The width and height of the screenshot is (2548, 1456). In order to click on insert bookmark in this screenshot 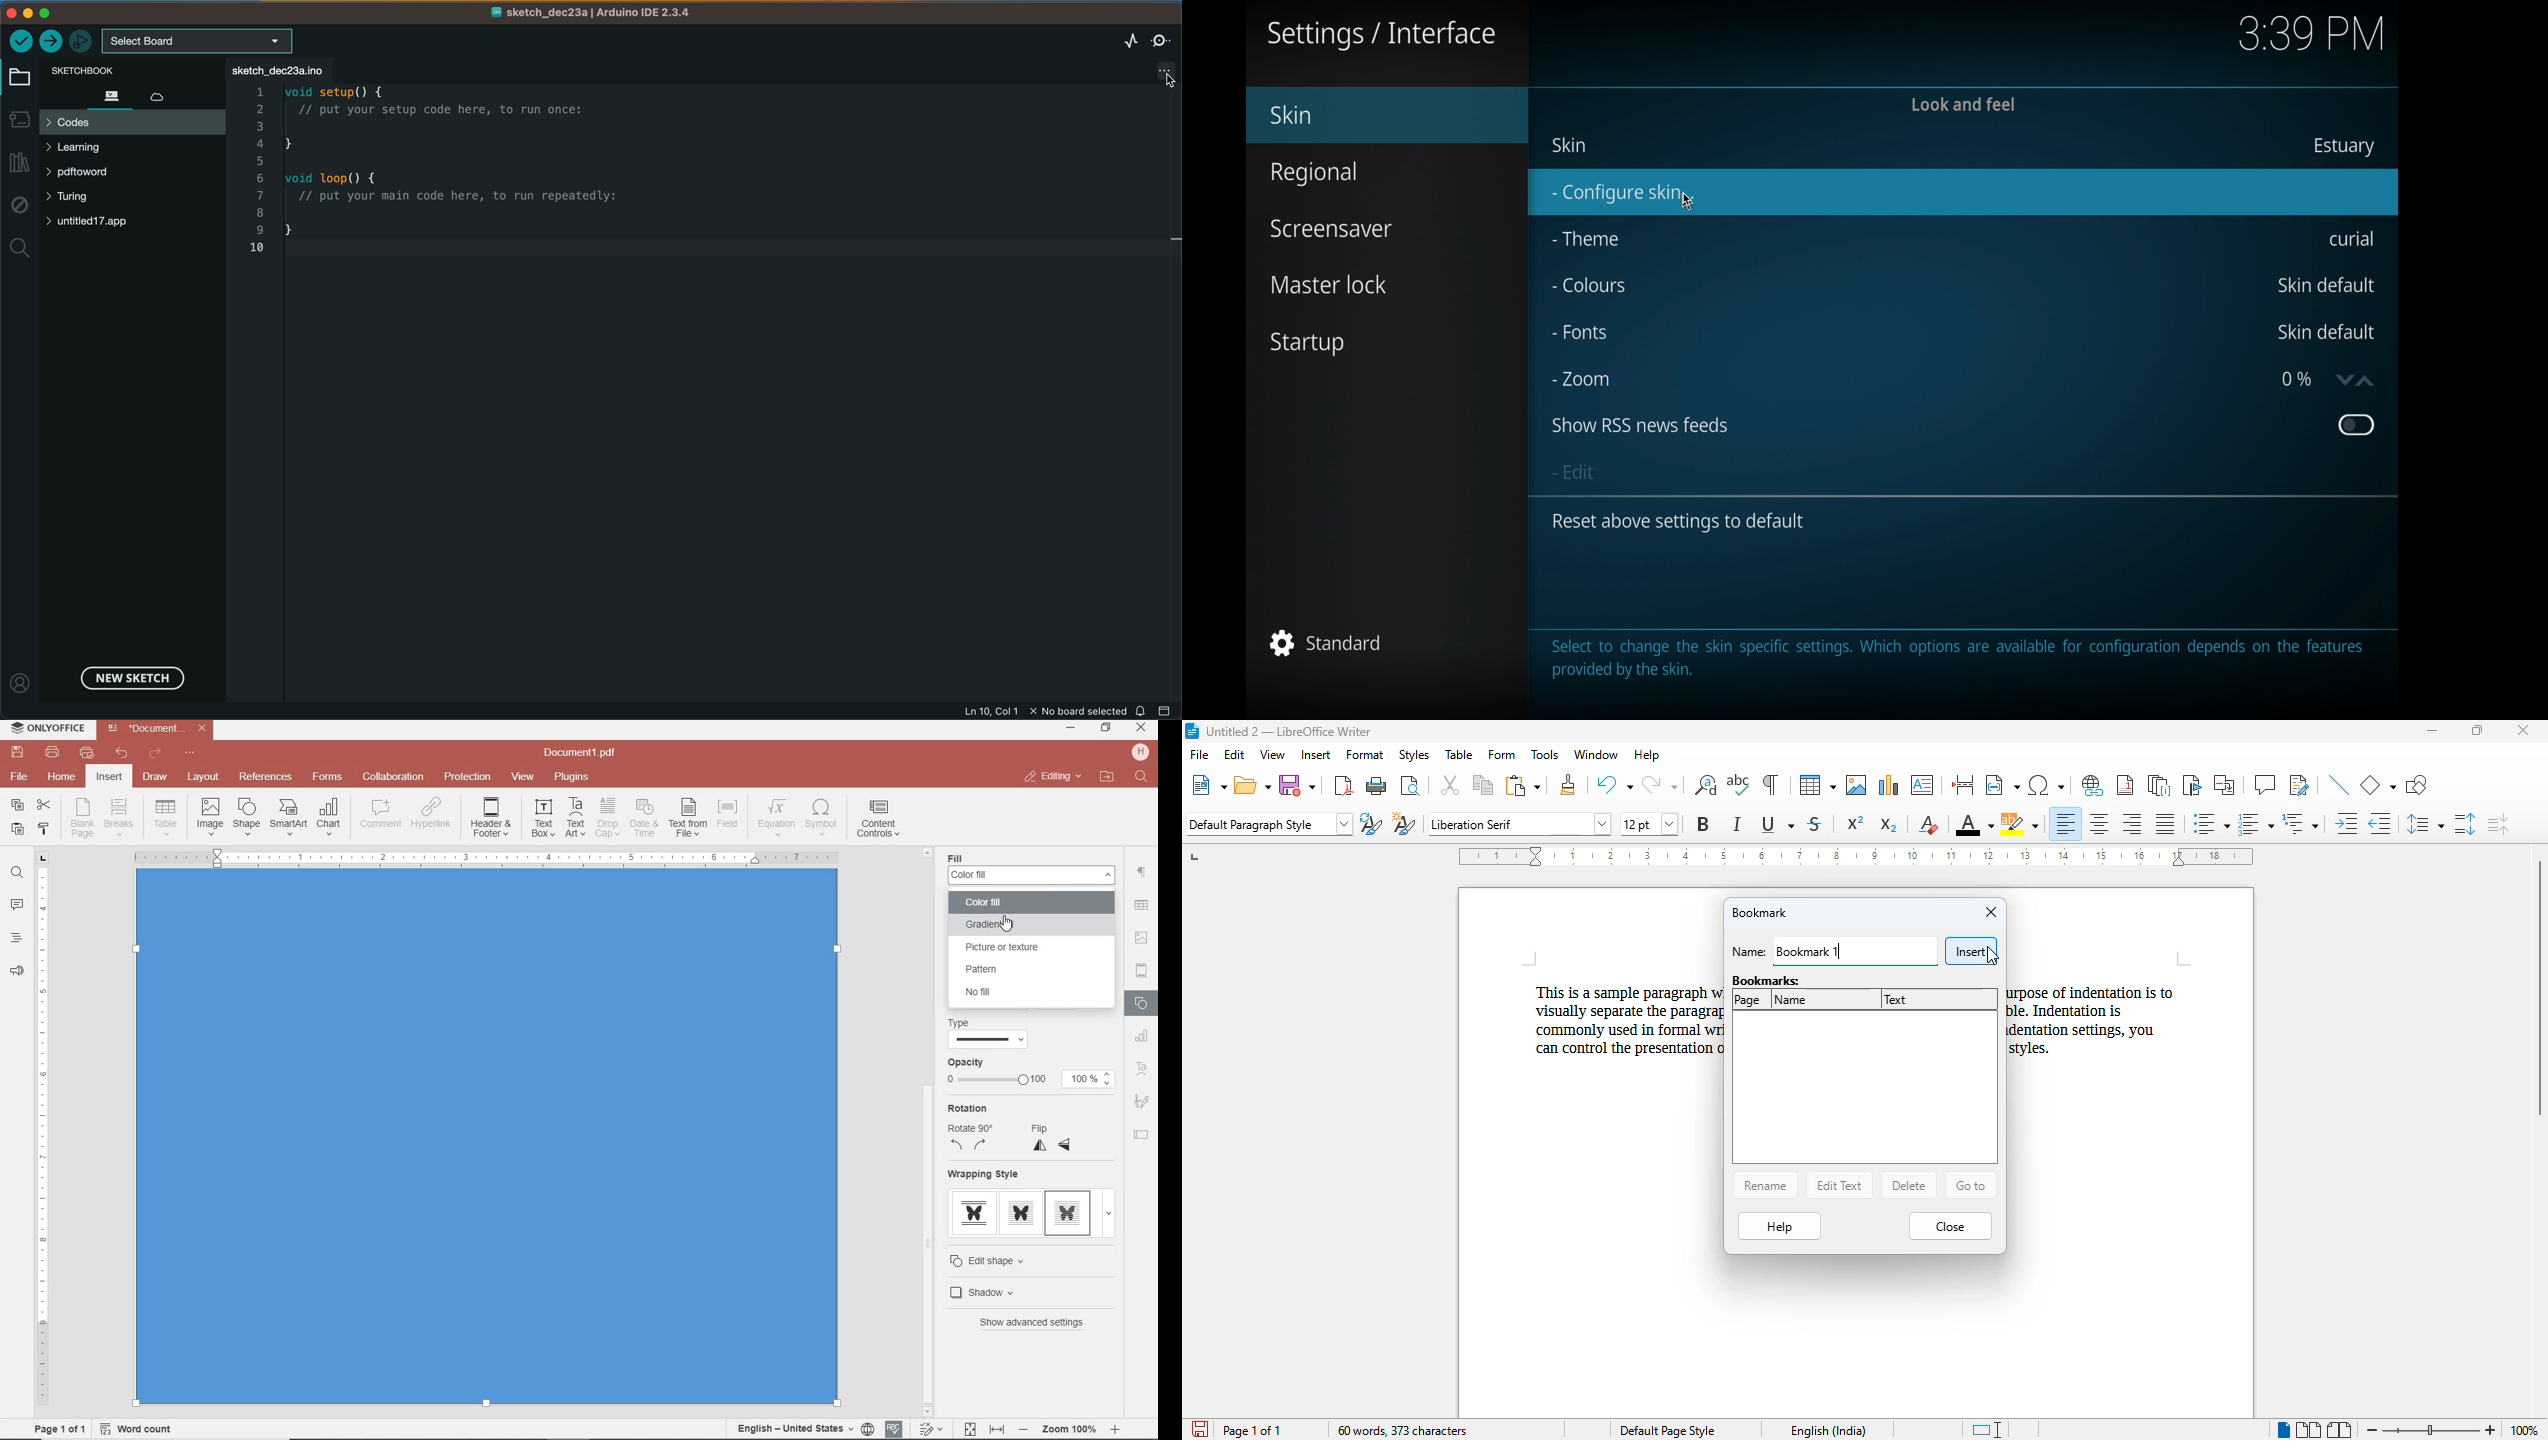, I will do `click(2191, 785)`.